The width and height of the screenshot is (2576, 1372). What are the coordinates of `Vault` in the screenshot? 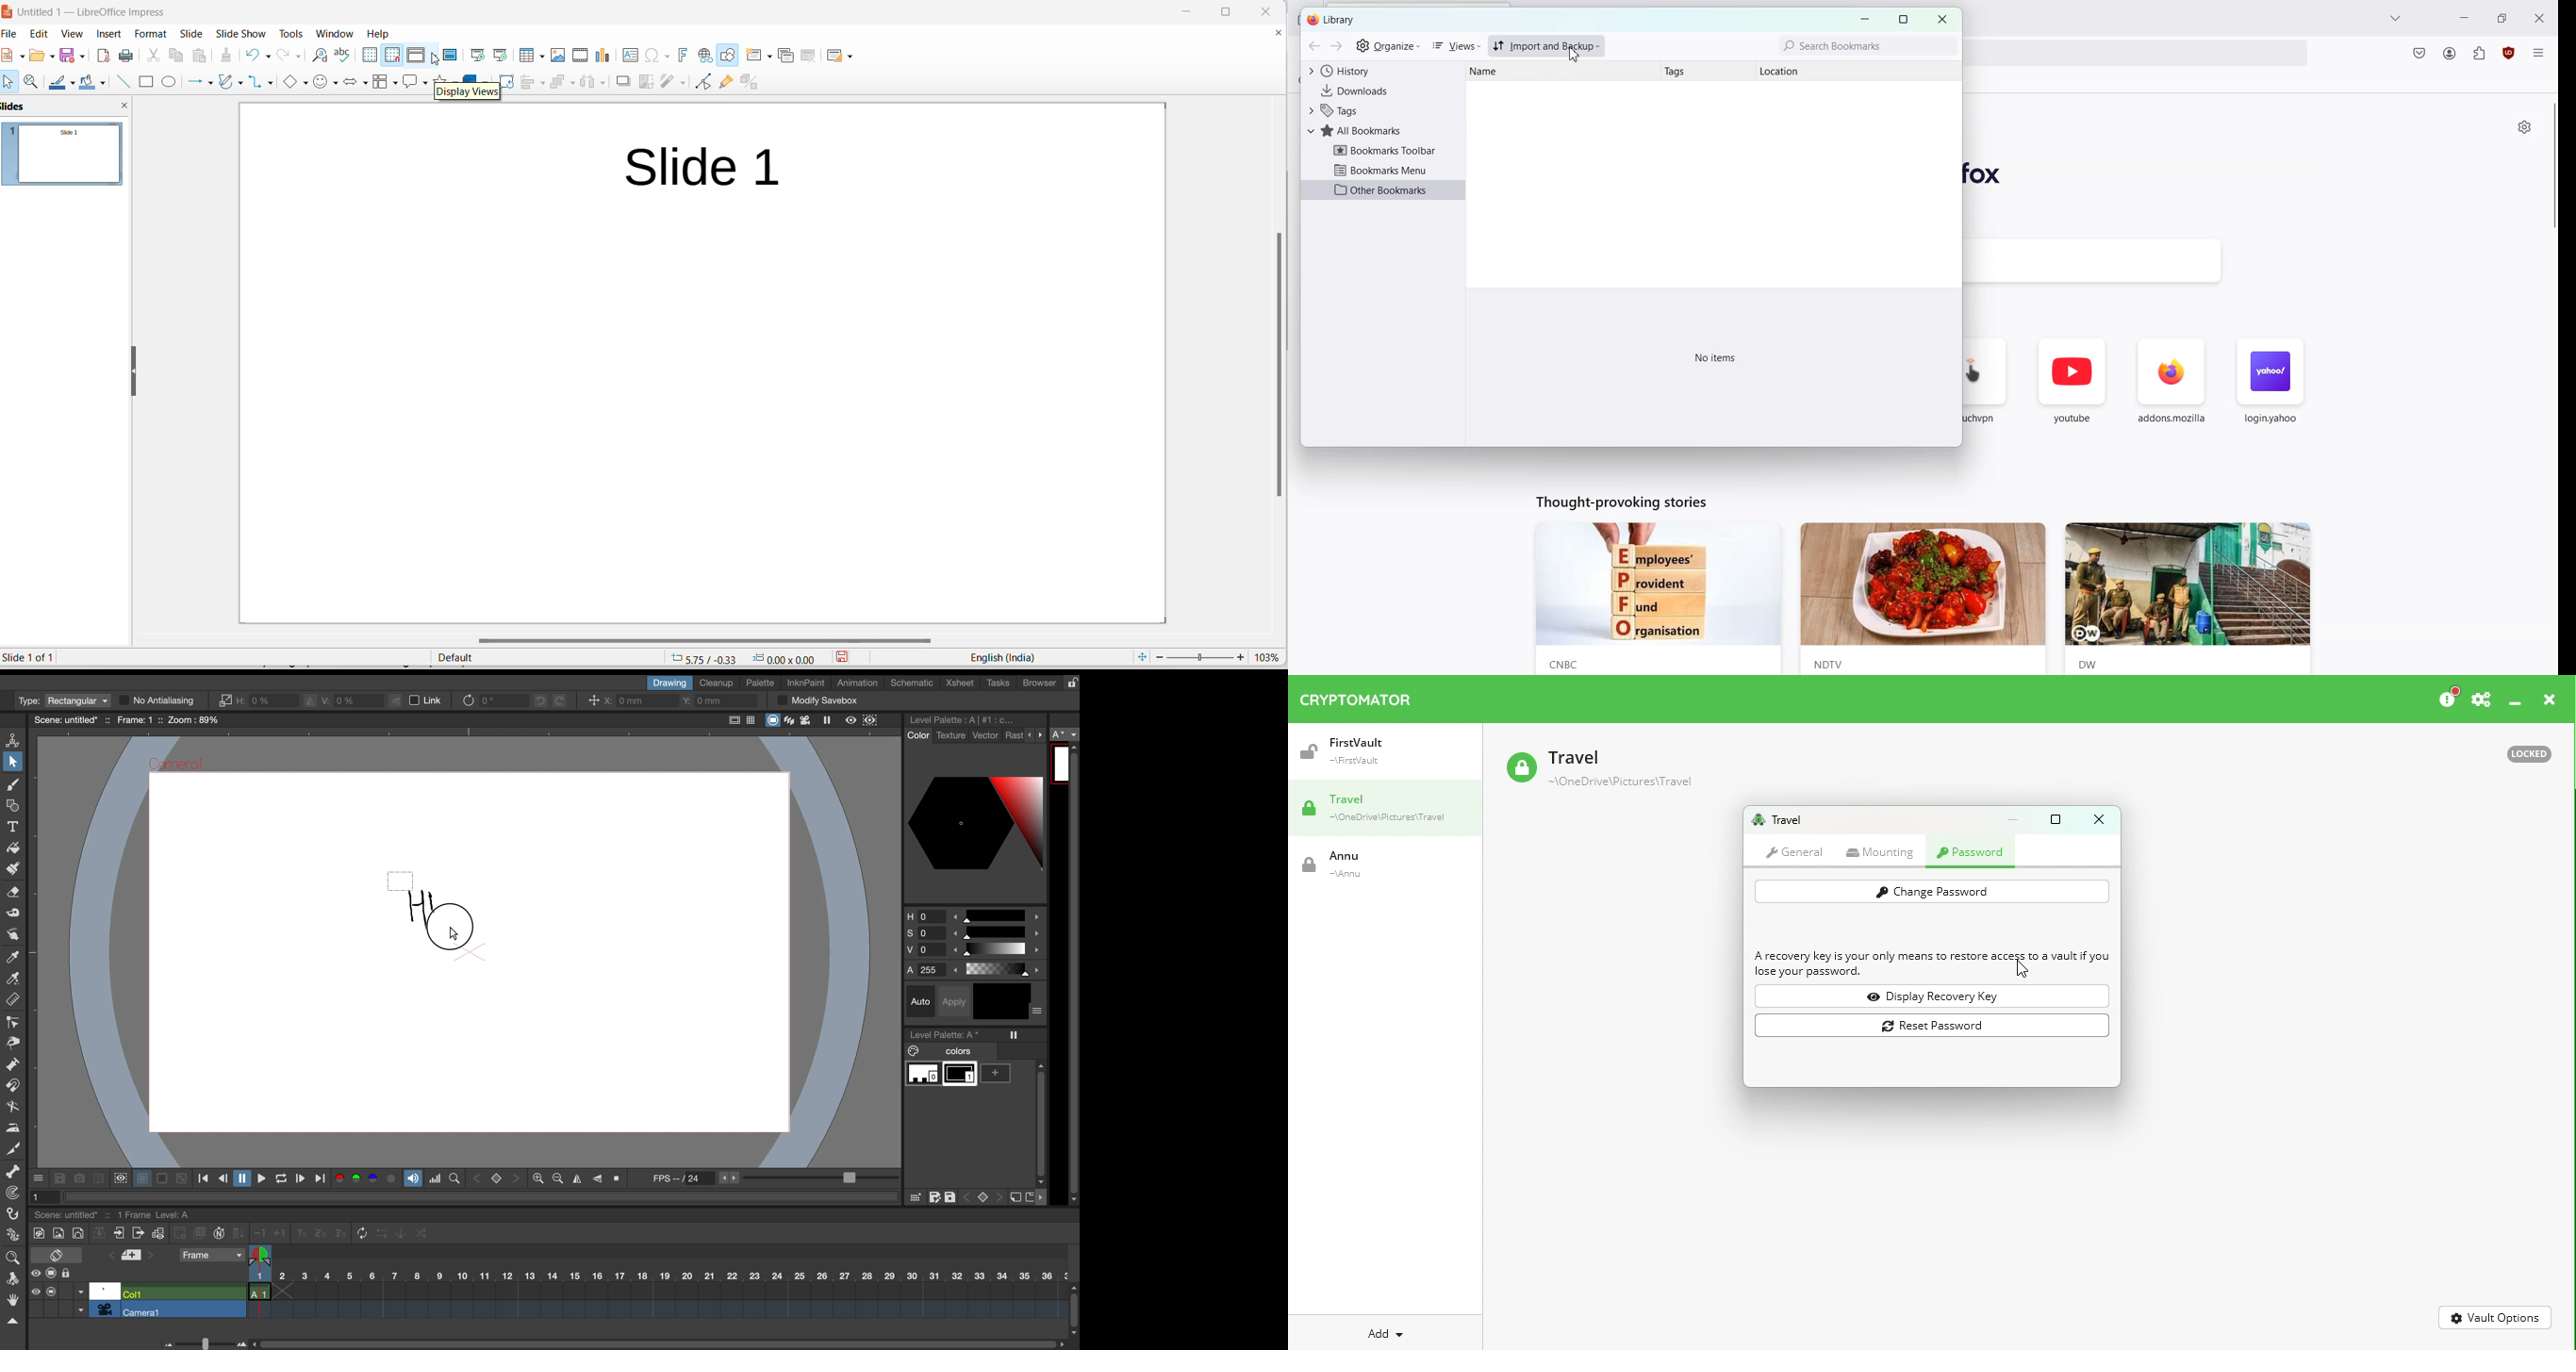 It's located at (1598, 770).